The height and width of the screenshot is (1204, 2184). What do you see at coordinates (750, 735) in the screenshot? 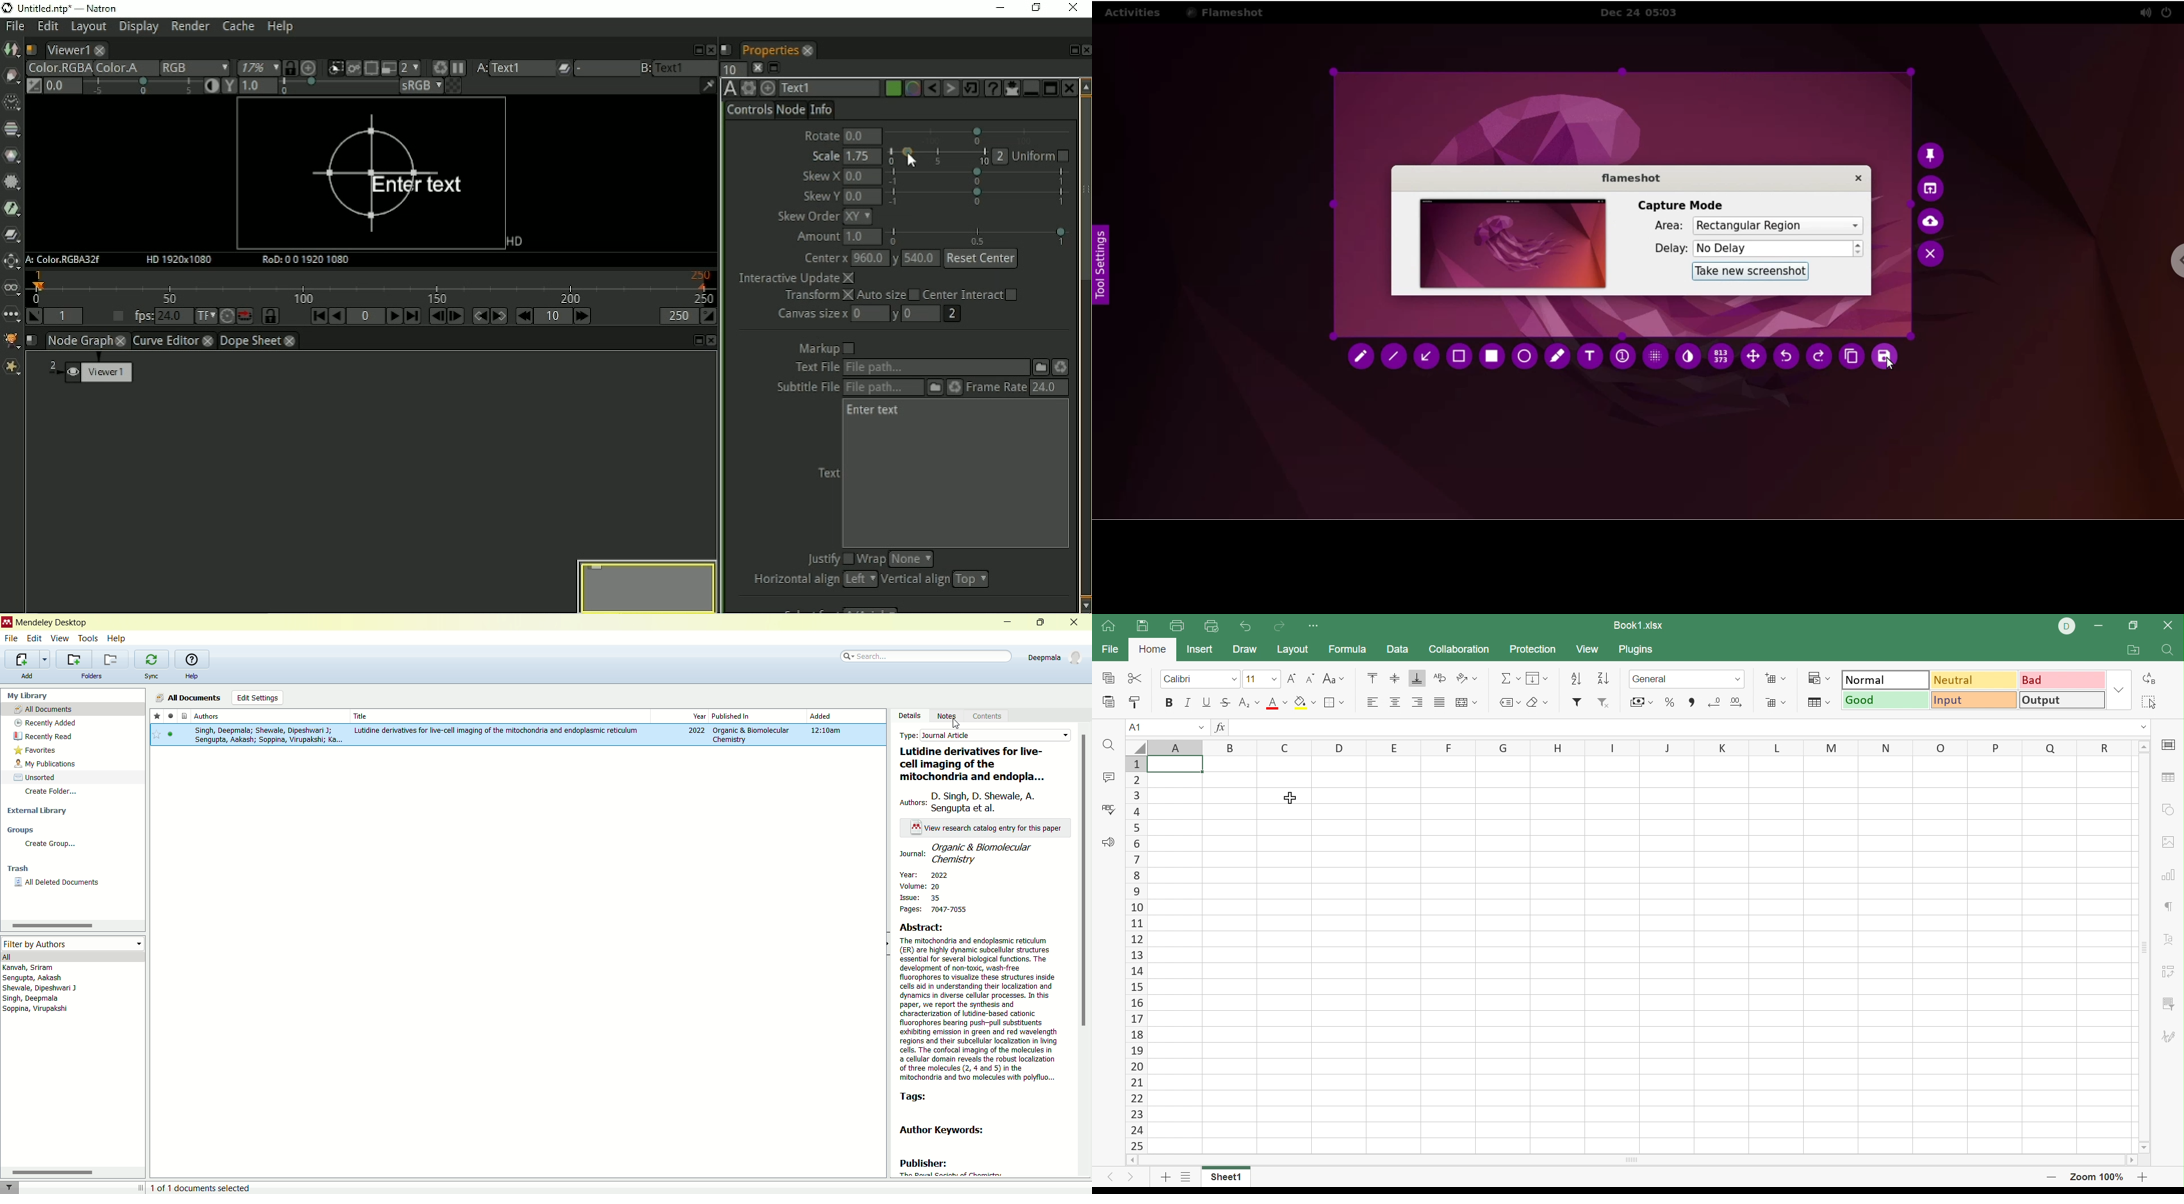
I see `Organic & Biomolecular Chemistry` at bounding box center [750, 735].